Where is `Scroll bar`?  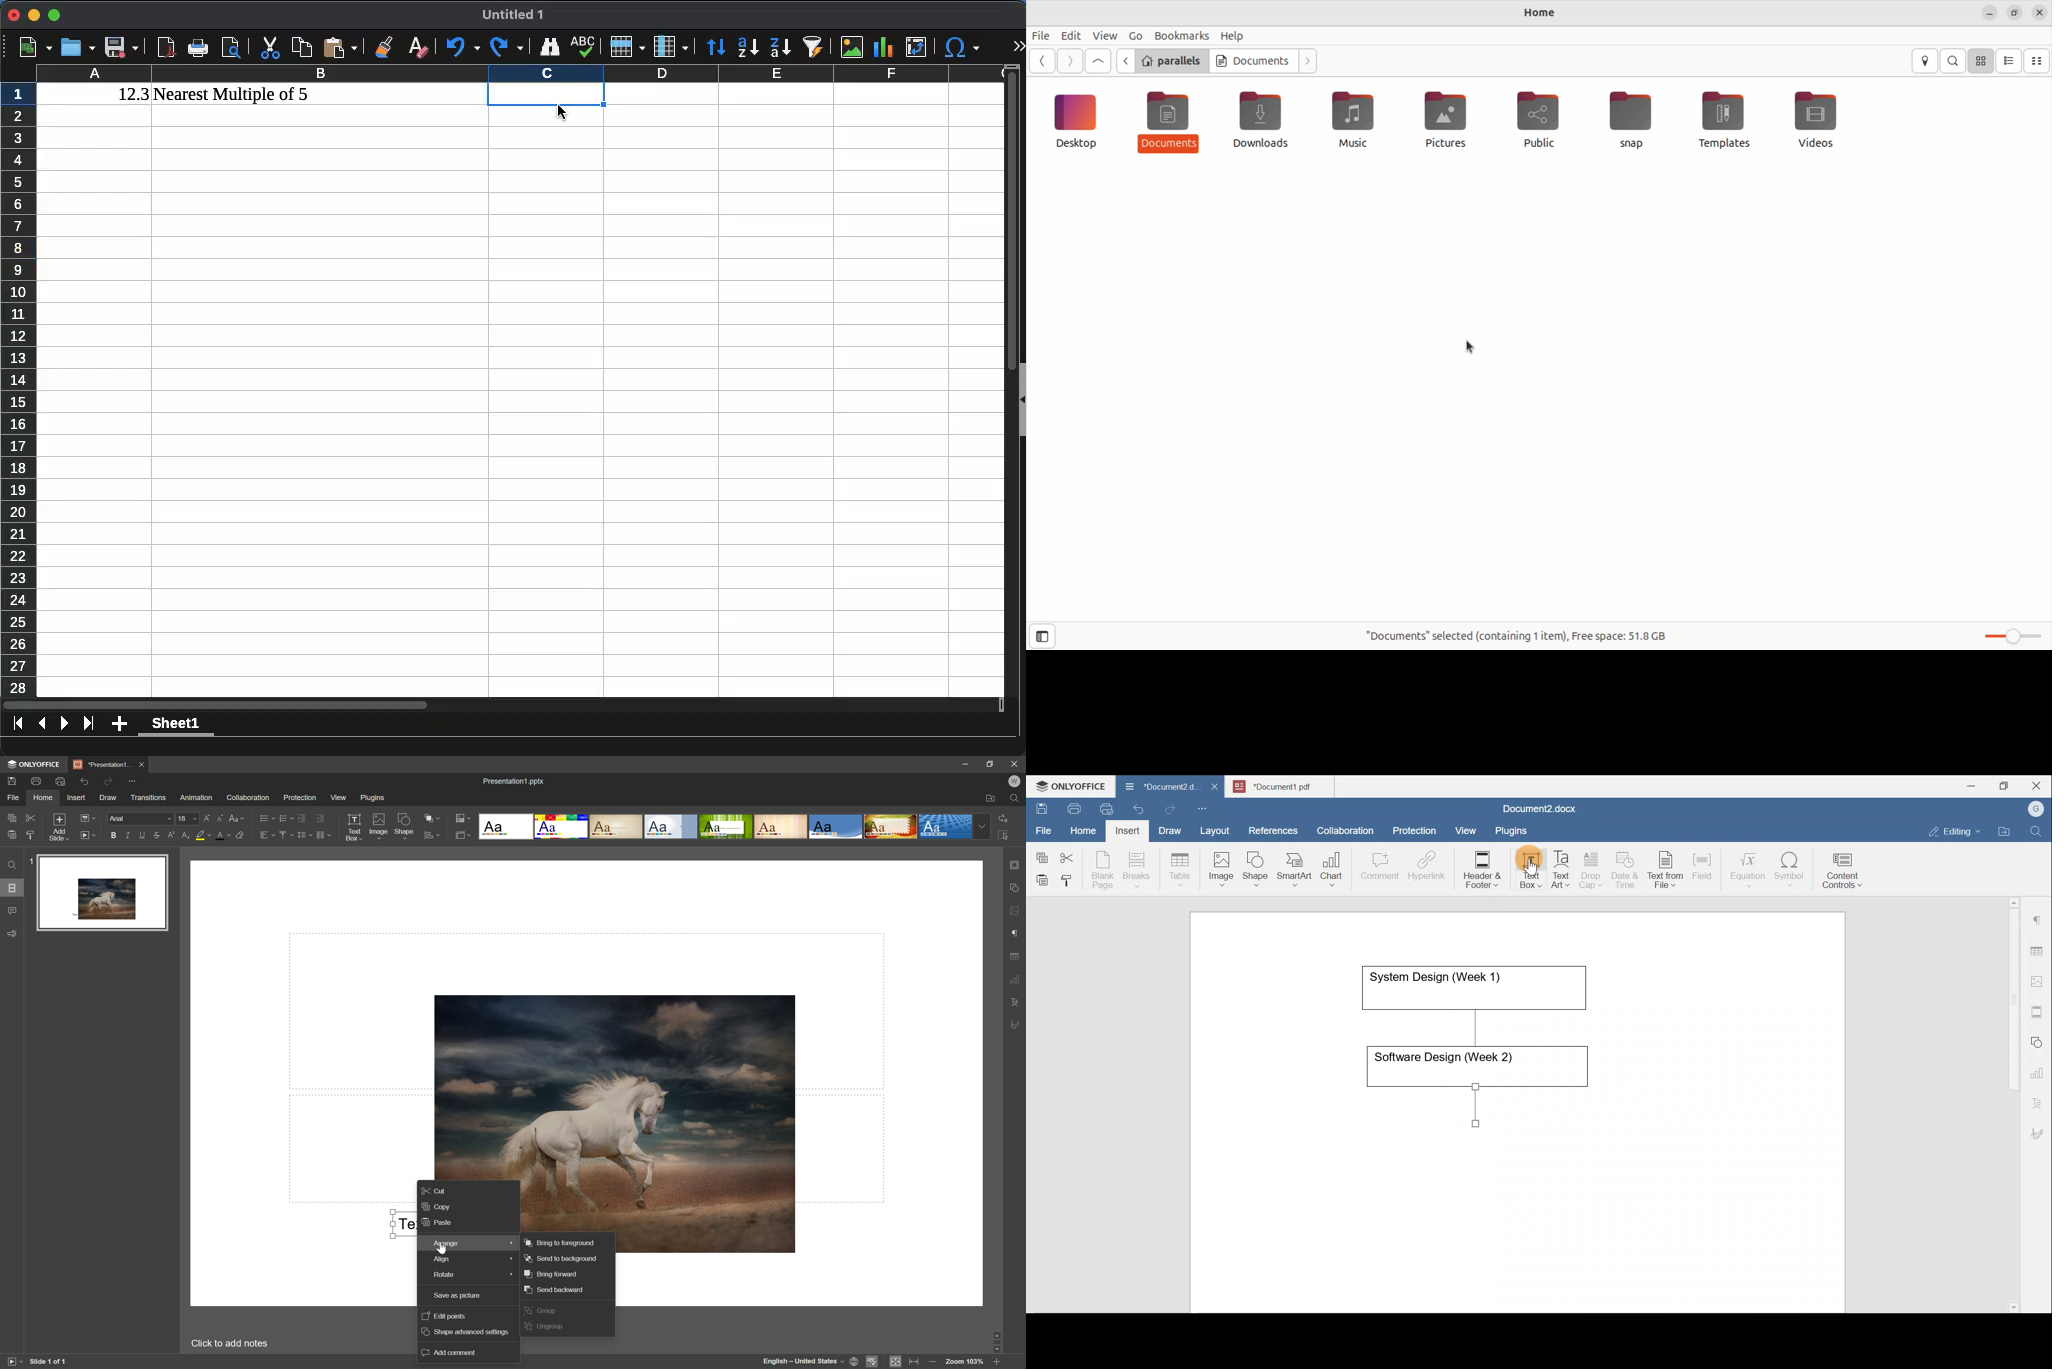
Scroll bar is located at coordinates (2010, 1103).